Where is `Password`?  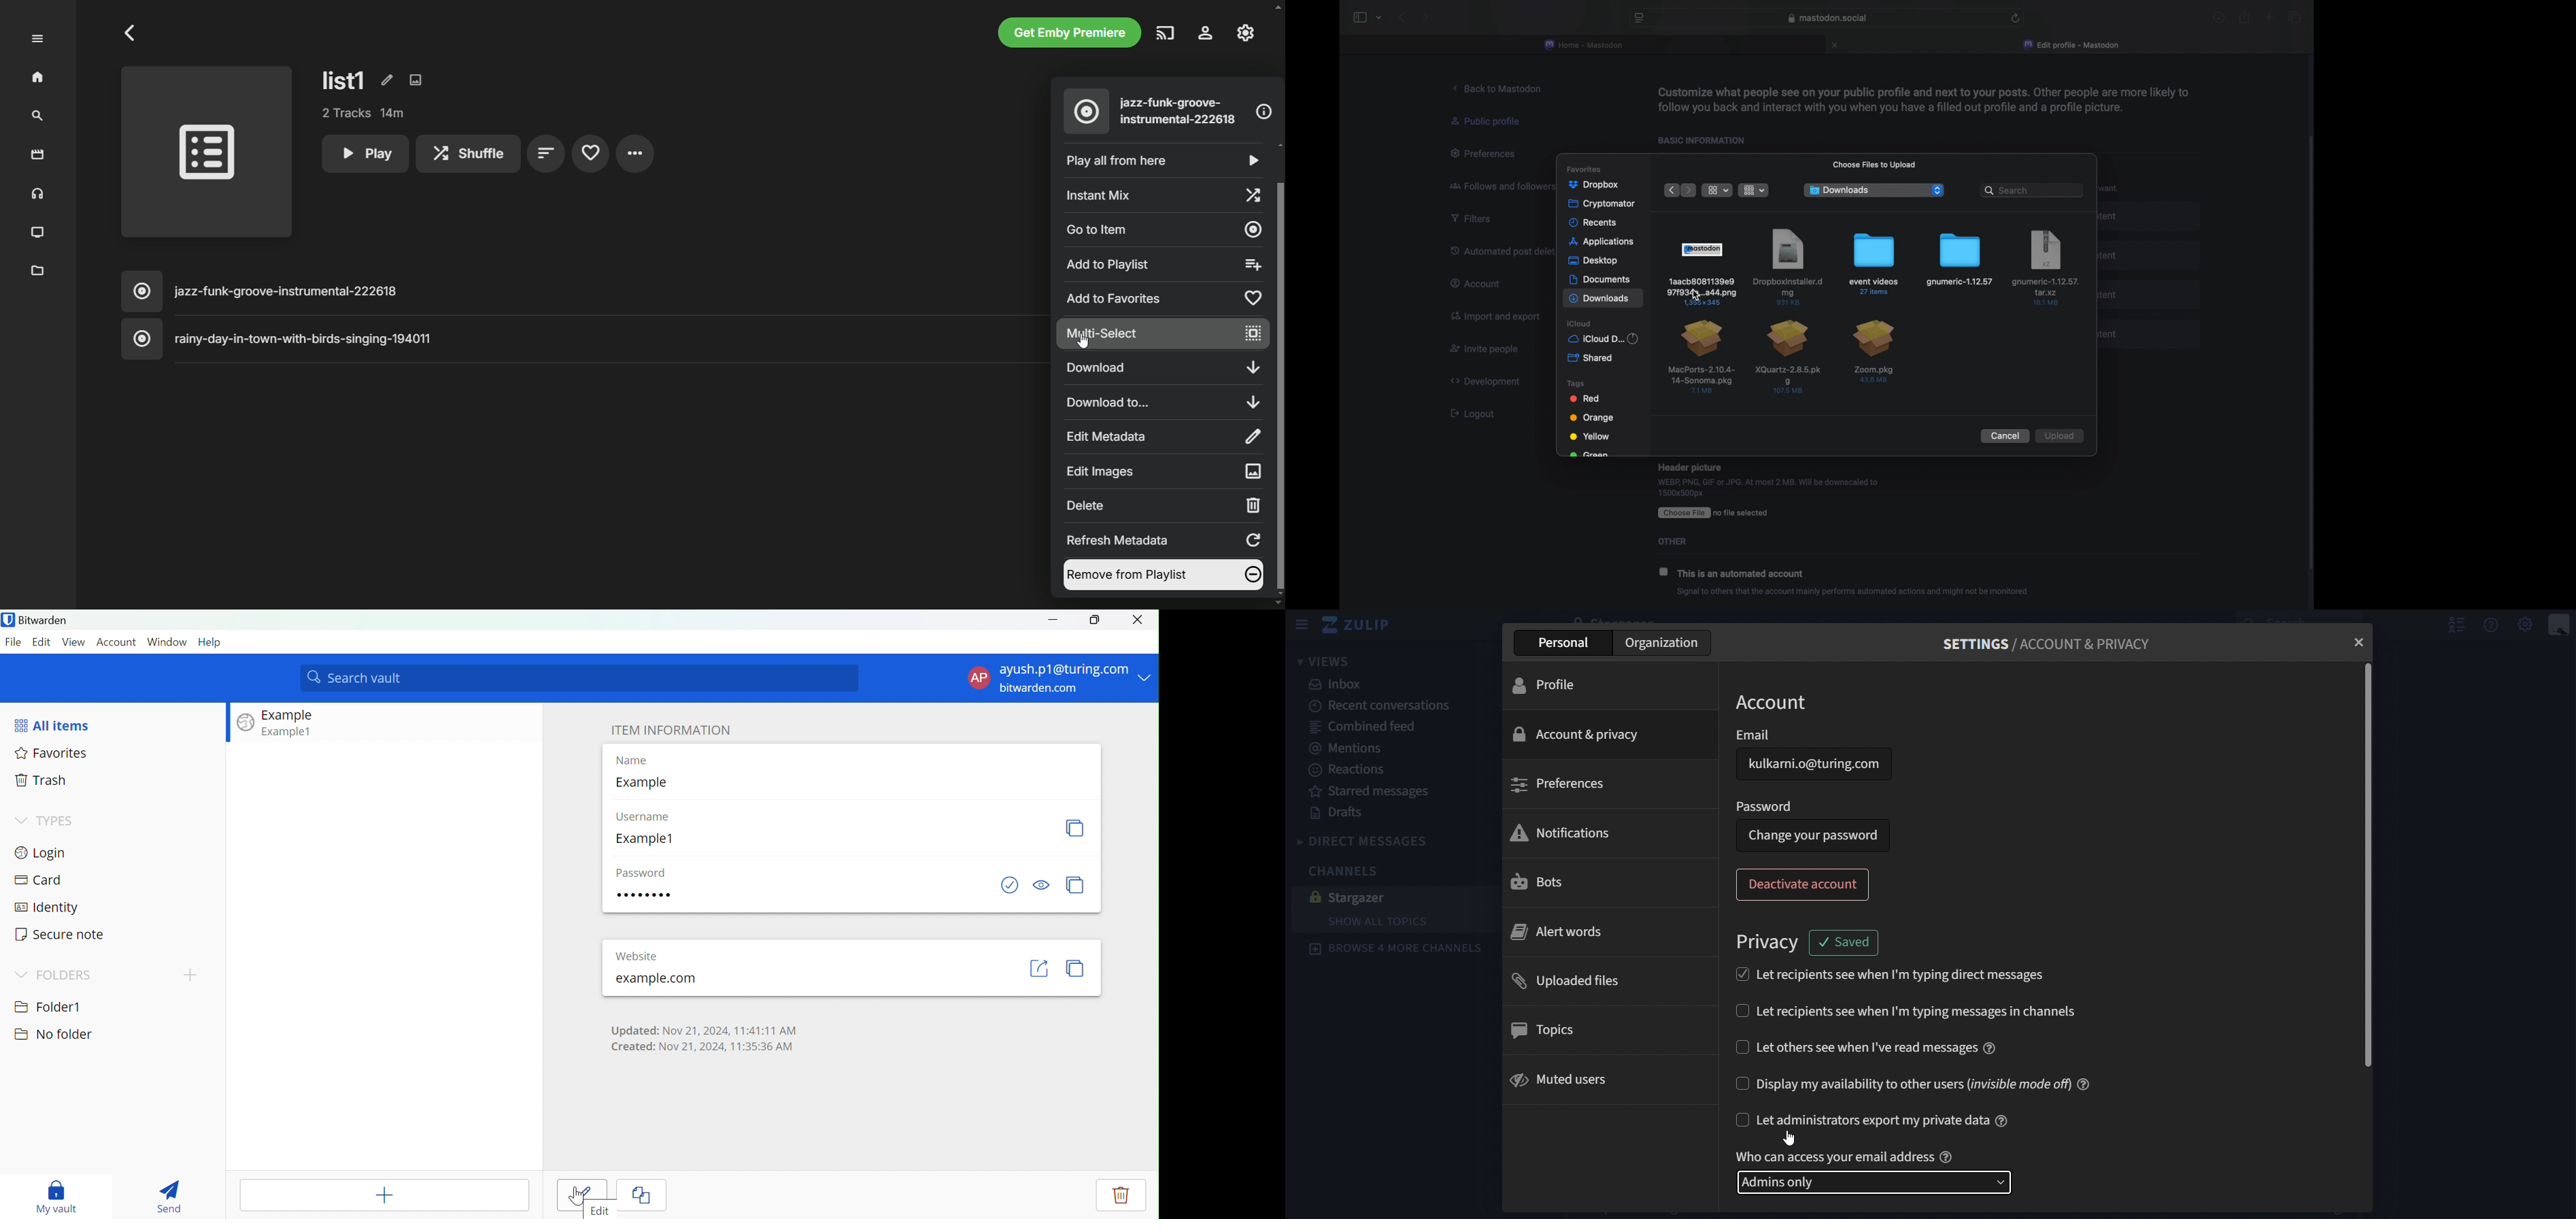 Password is located at coordinates (643, 871).